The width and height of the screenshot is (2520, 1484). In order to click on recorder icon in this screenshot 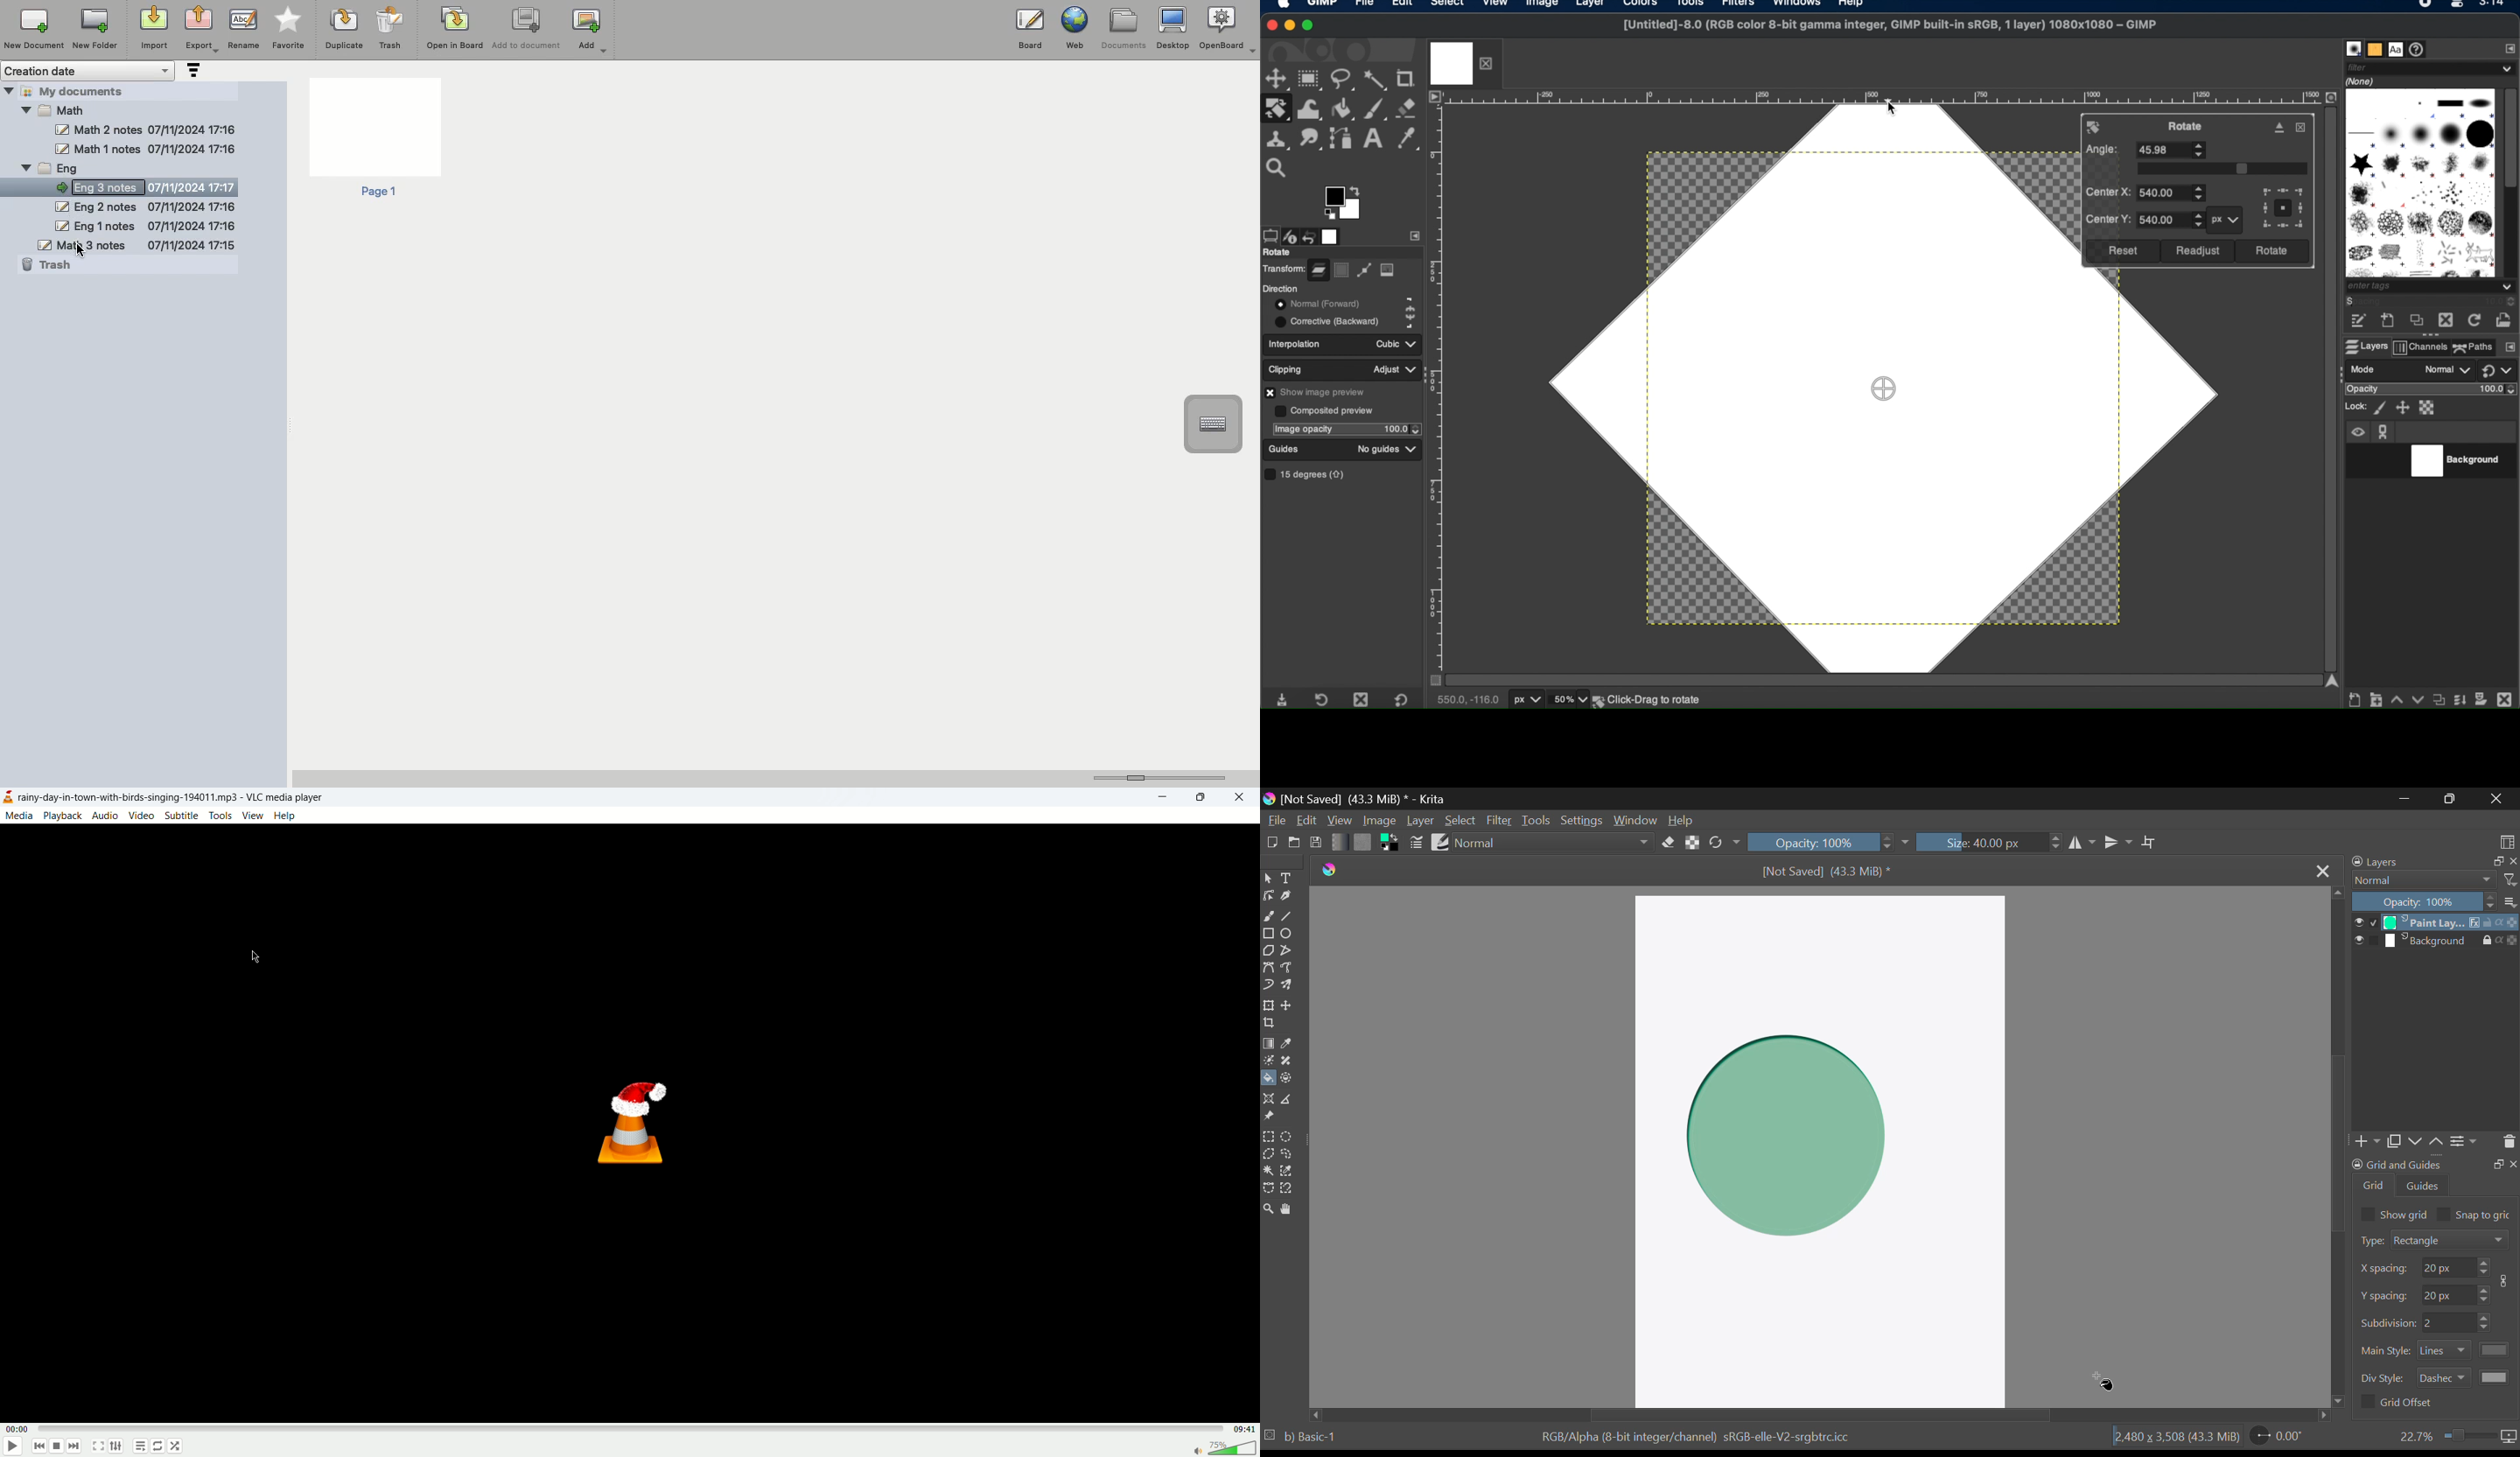, I will do `click(2424, 5)`.